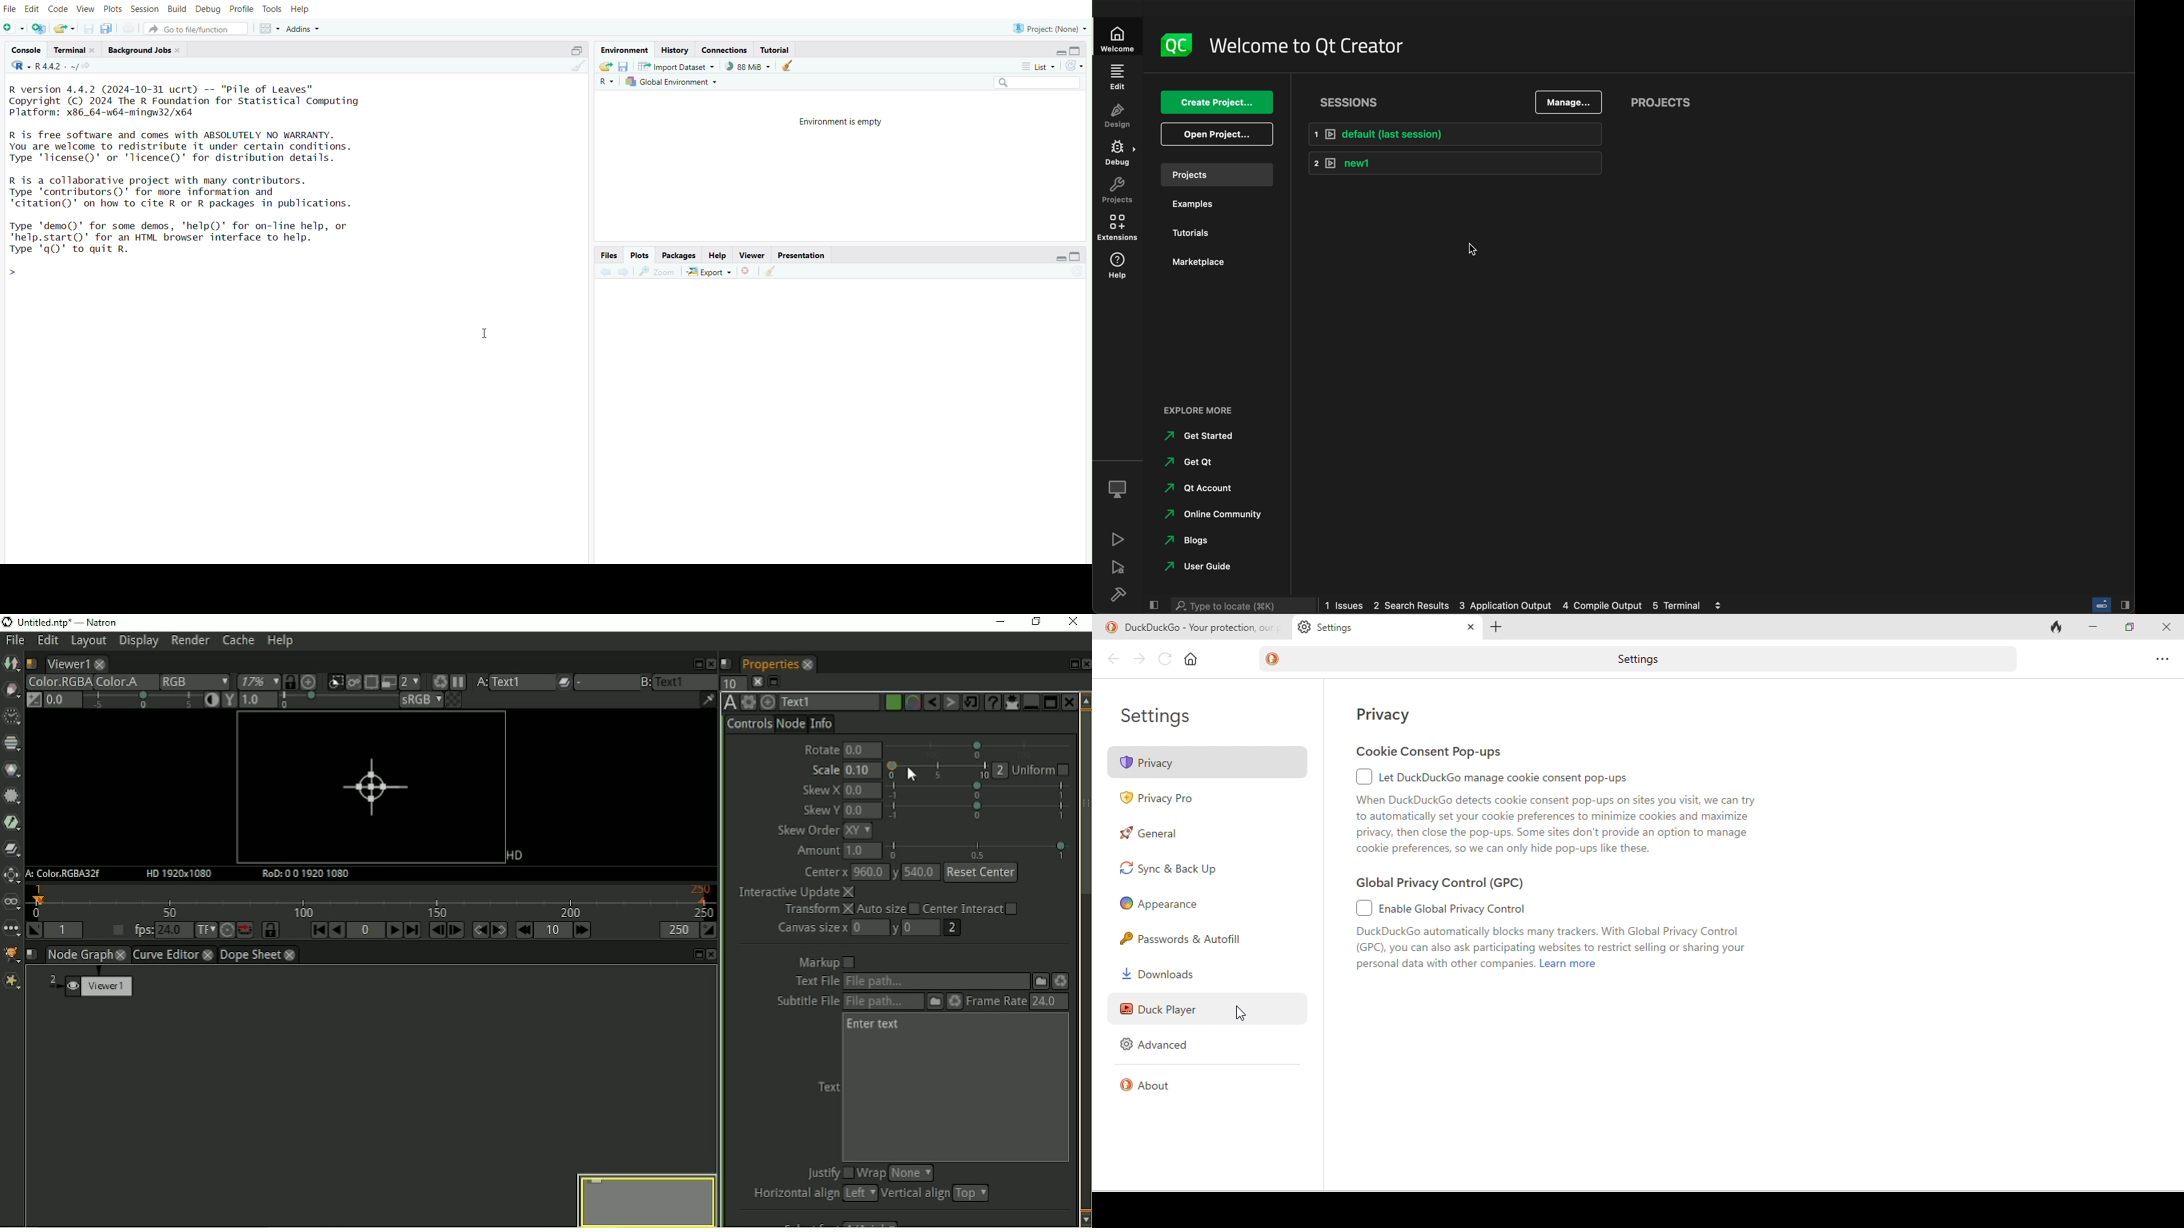 Image resolution: width=2184 pixels, height=1232 pixels. Describe the element at coordinates (1666, 99) in the screenshot. I see `projects` at that location.